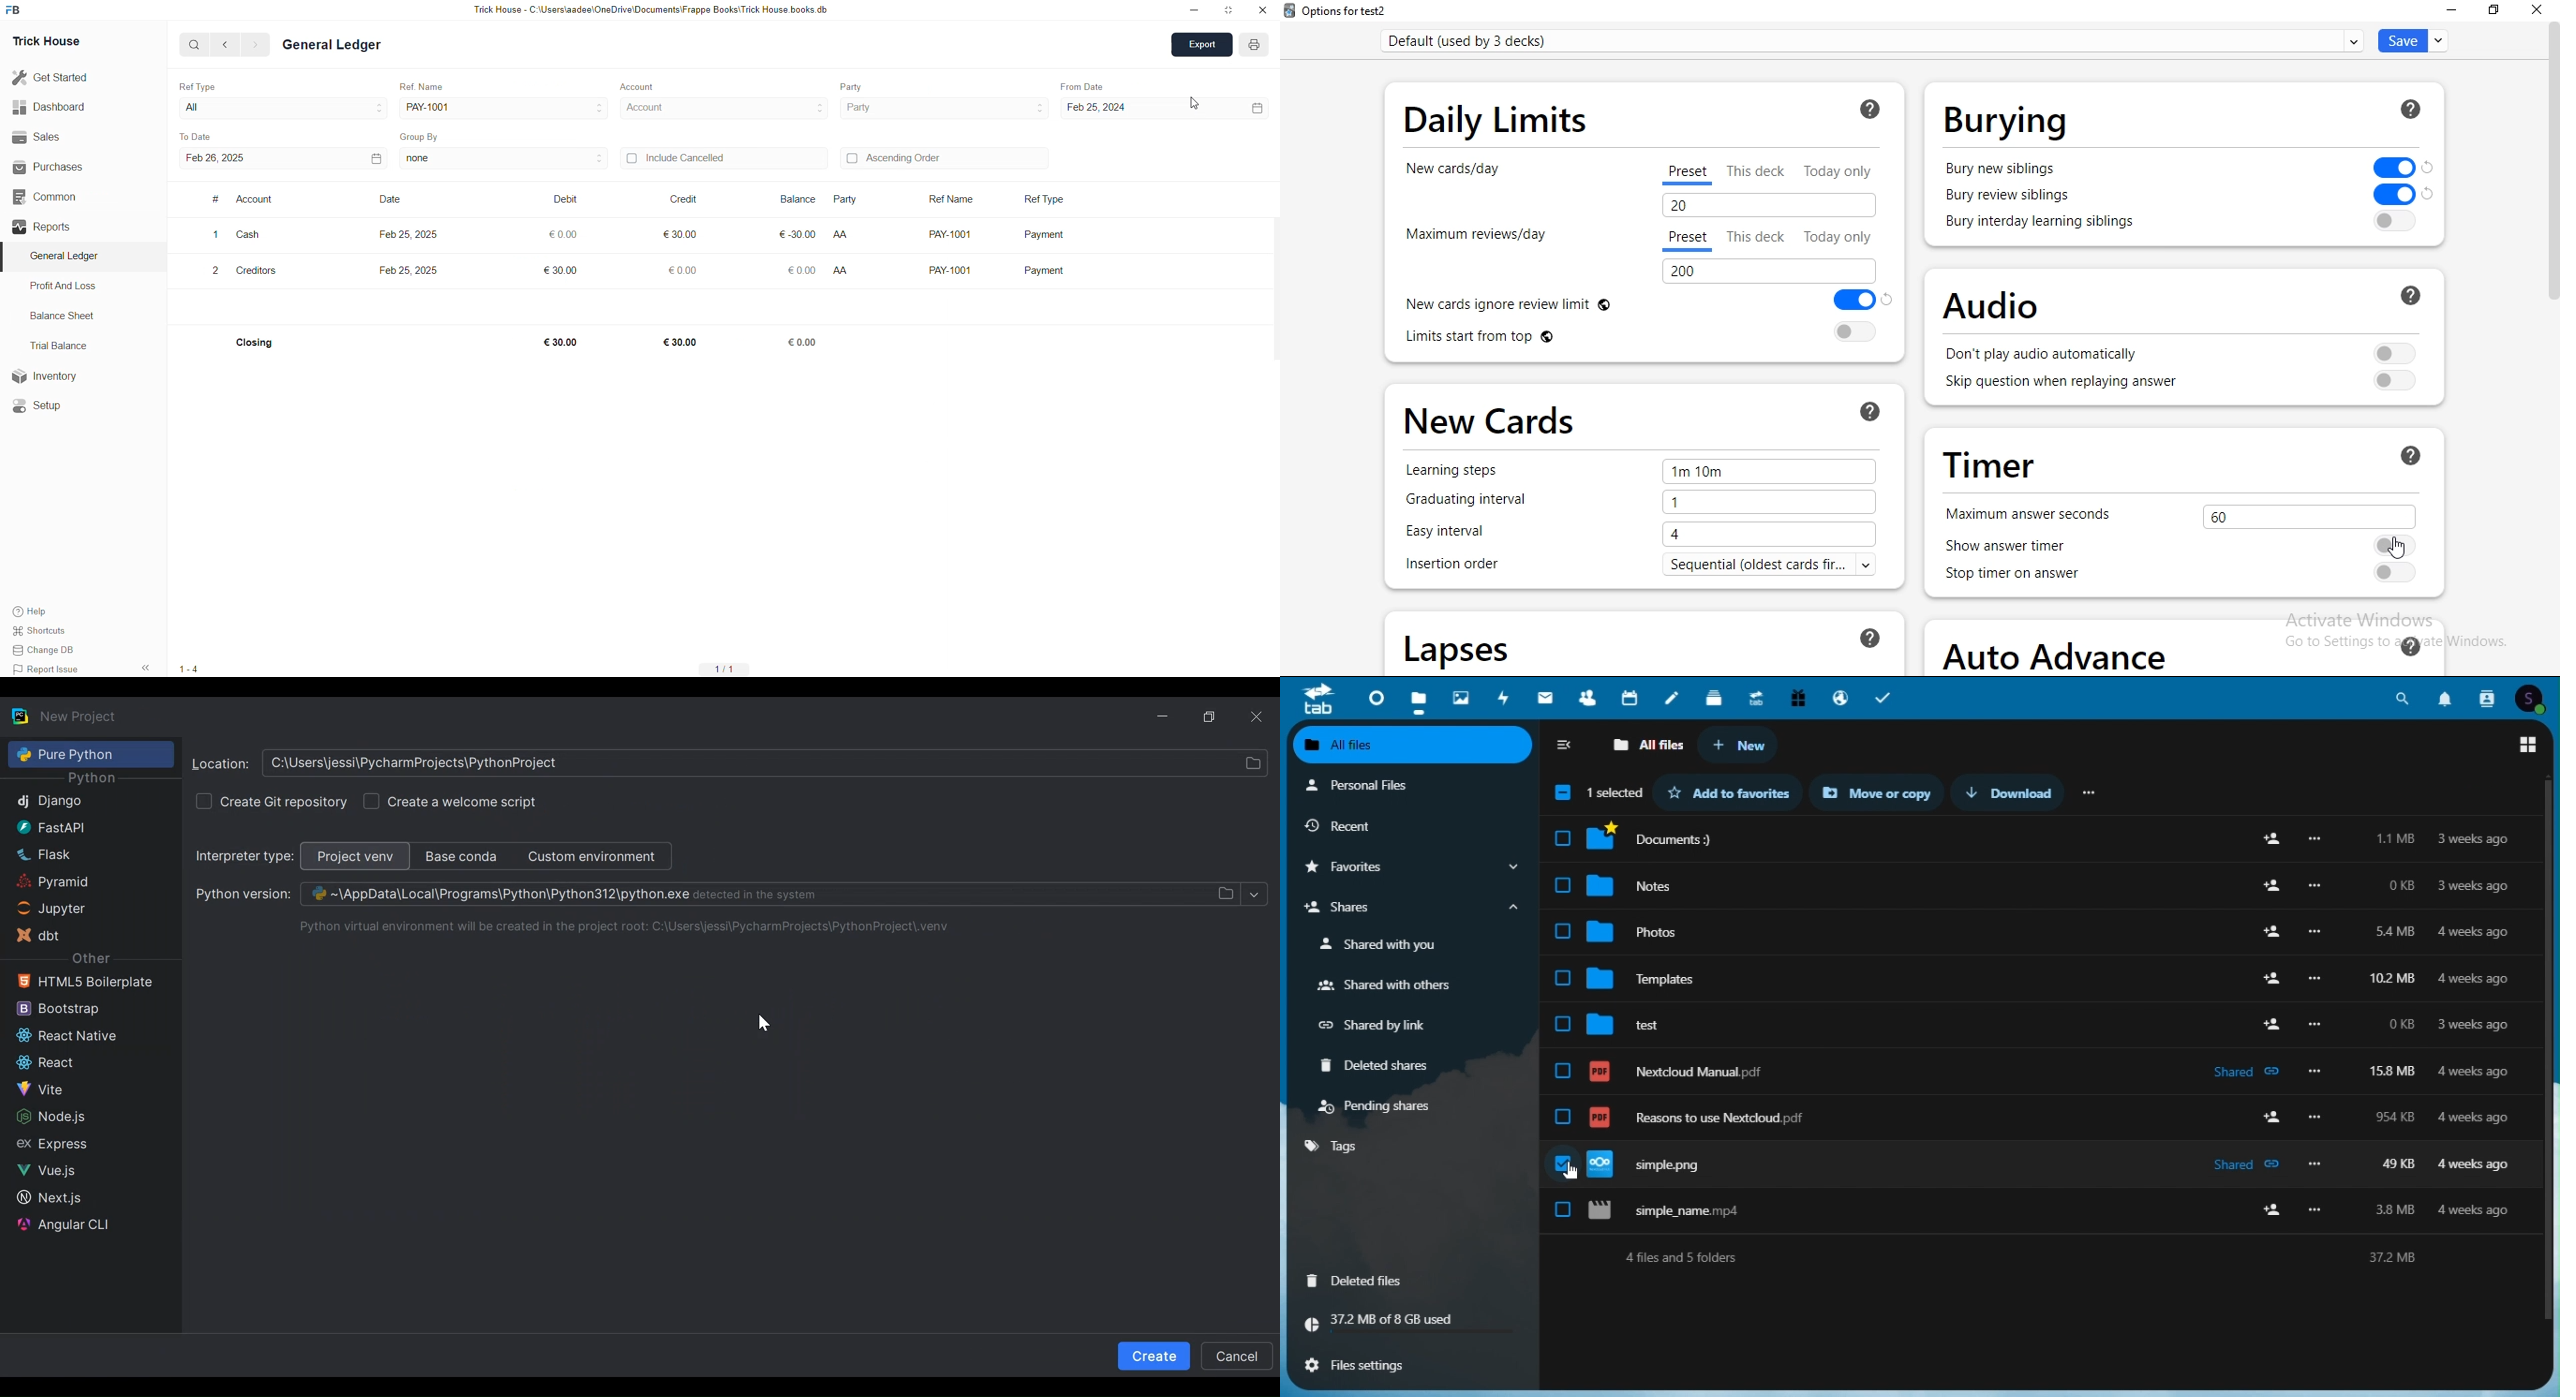  Describe the element at coordinates (1796, 696) in the screenshot. I see `free trial` at that location.